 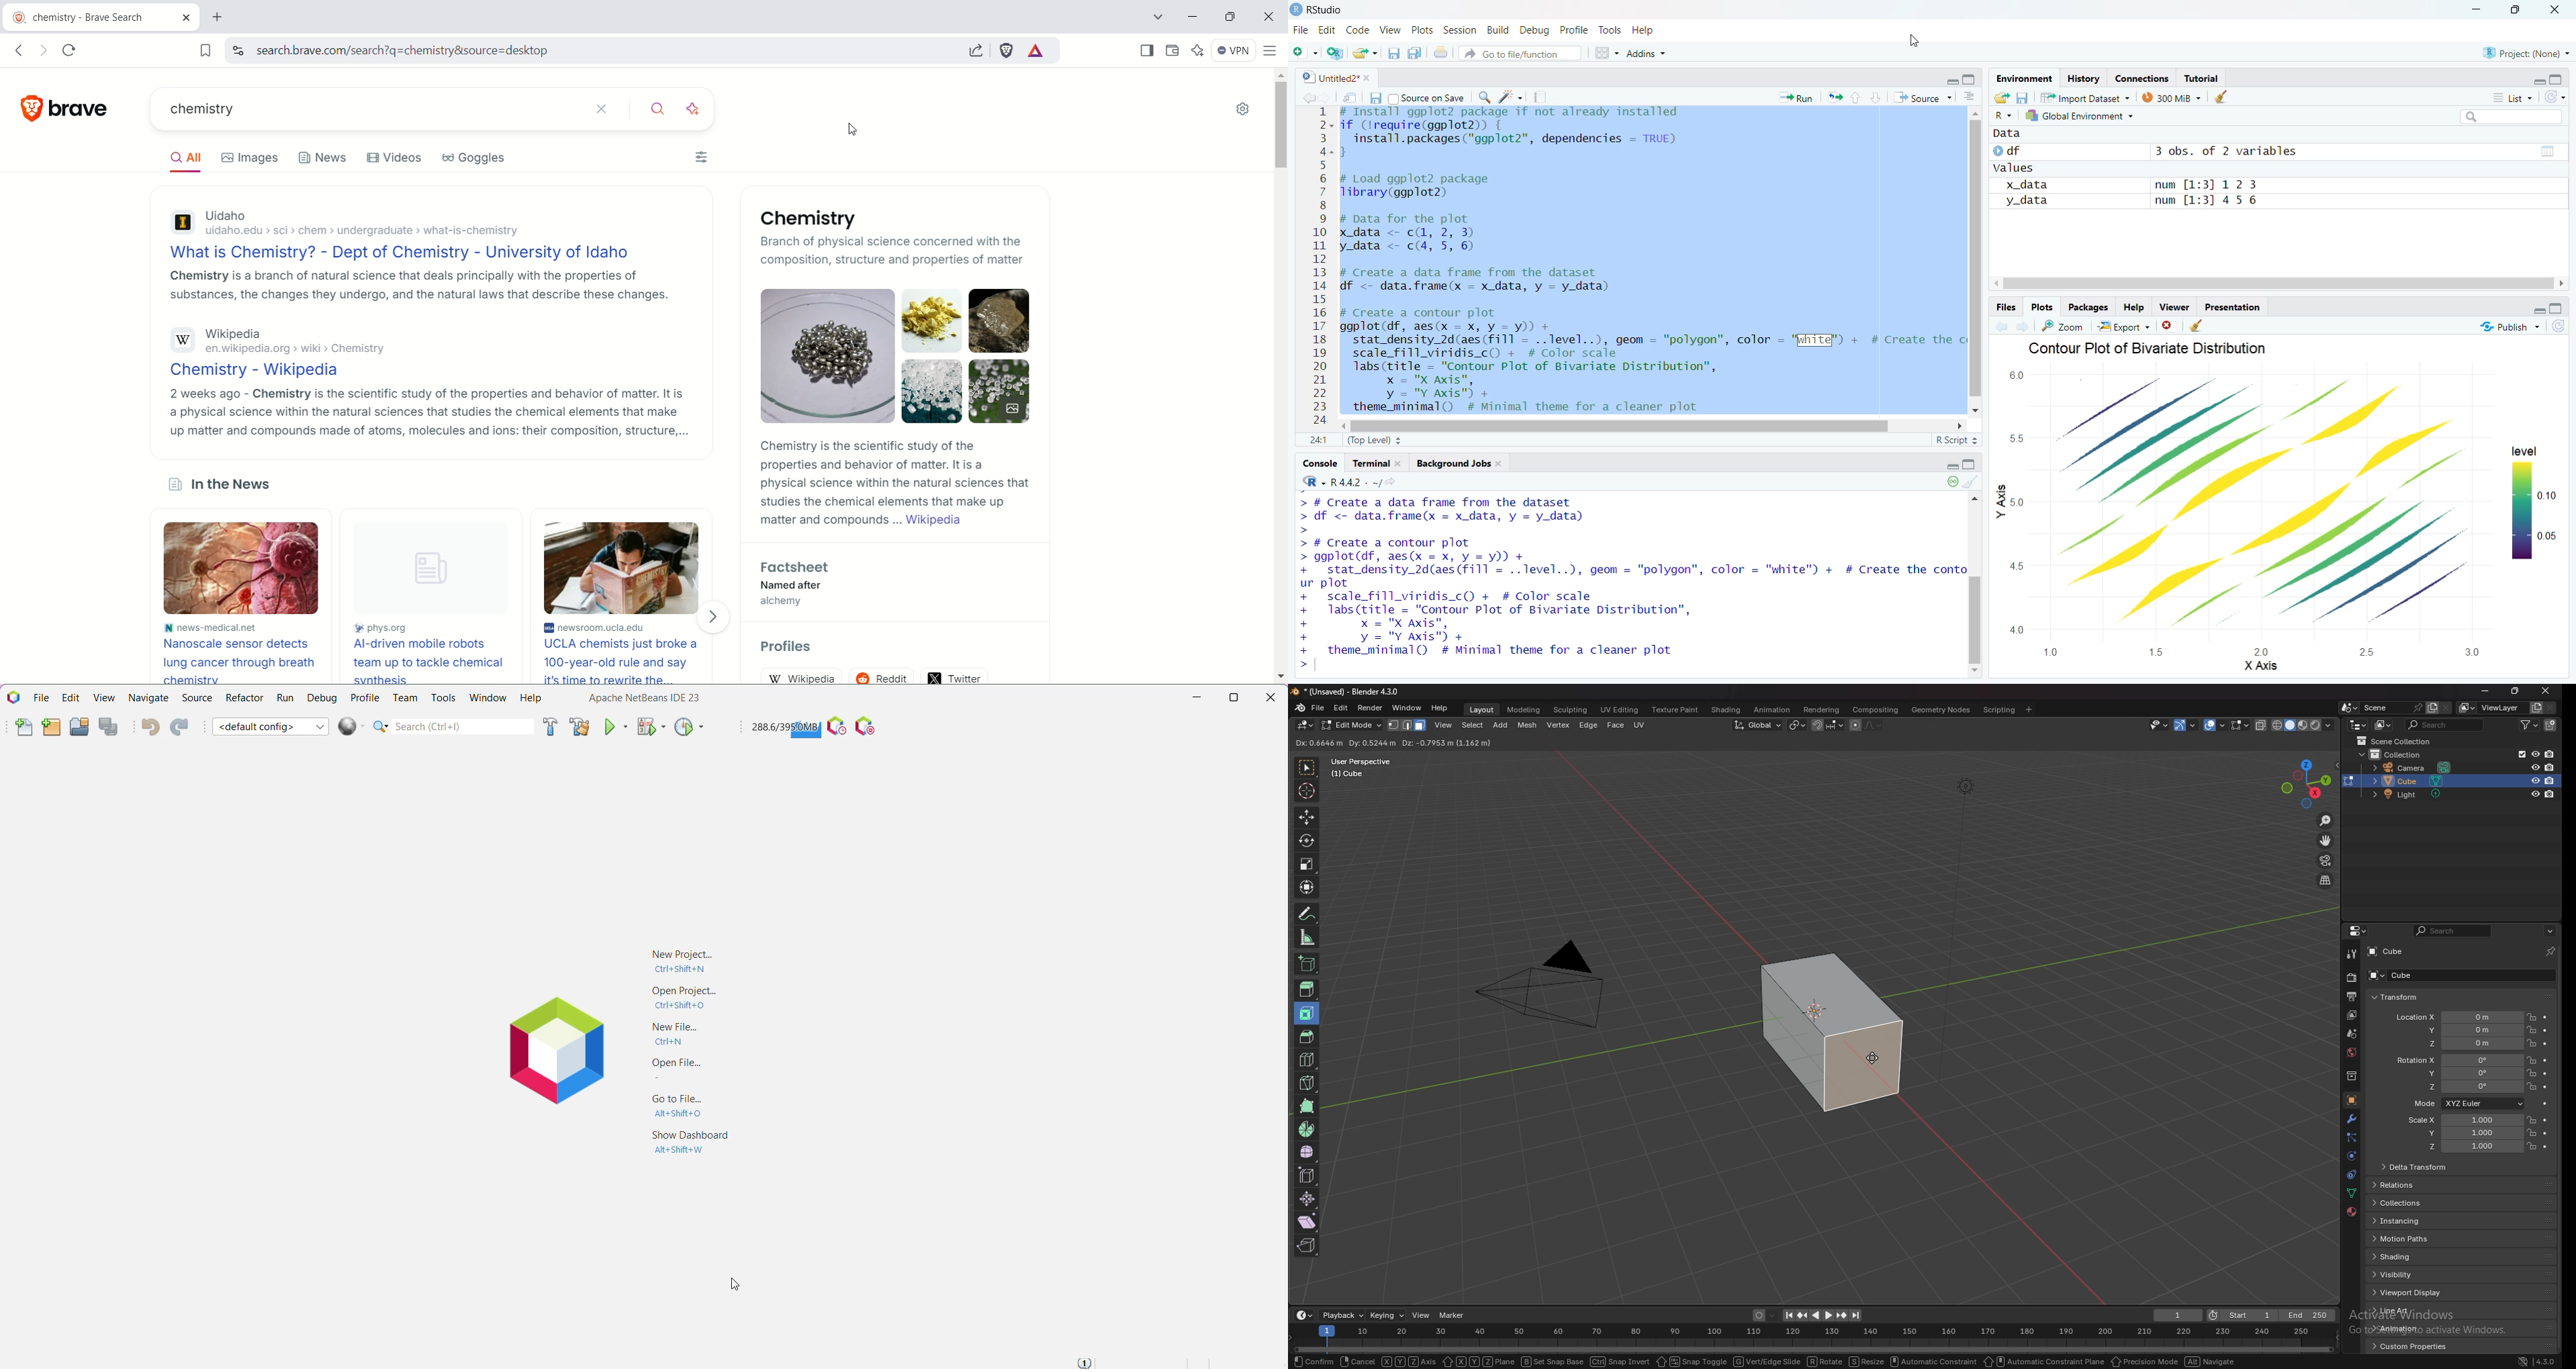 What do you see at coordinates (1318, 10) in the screenshot?
I see ` Rstudio` at bounding box center [1318, 10].